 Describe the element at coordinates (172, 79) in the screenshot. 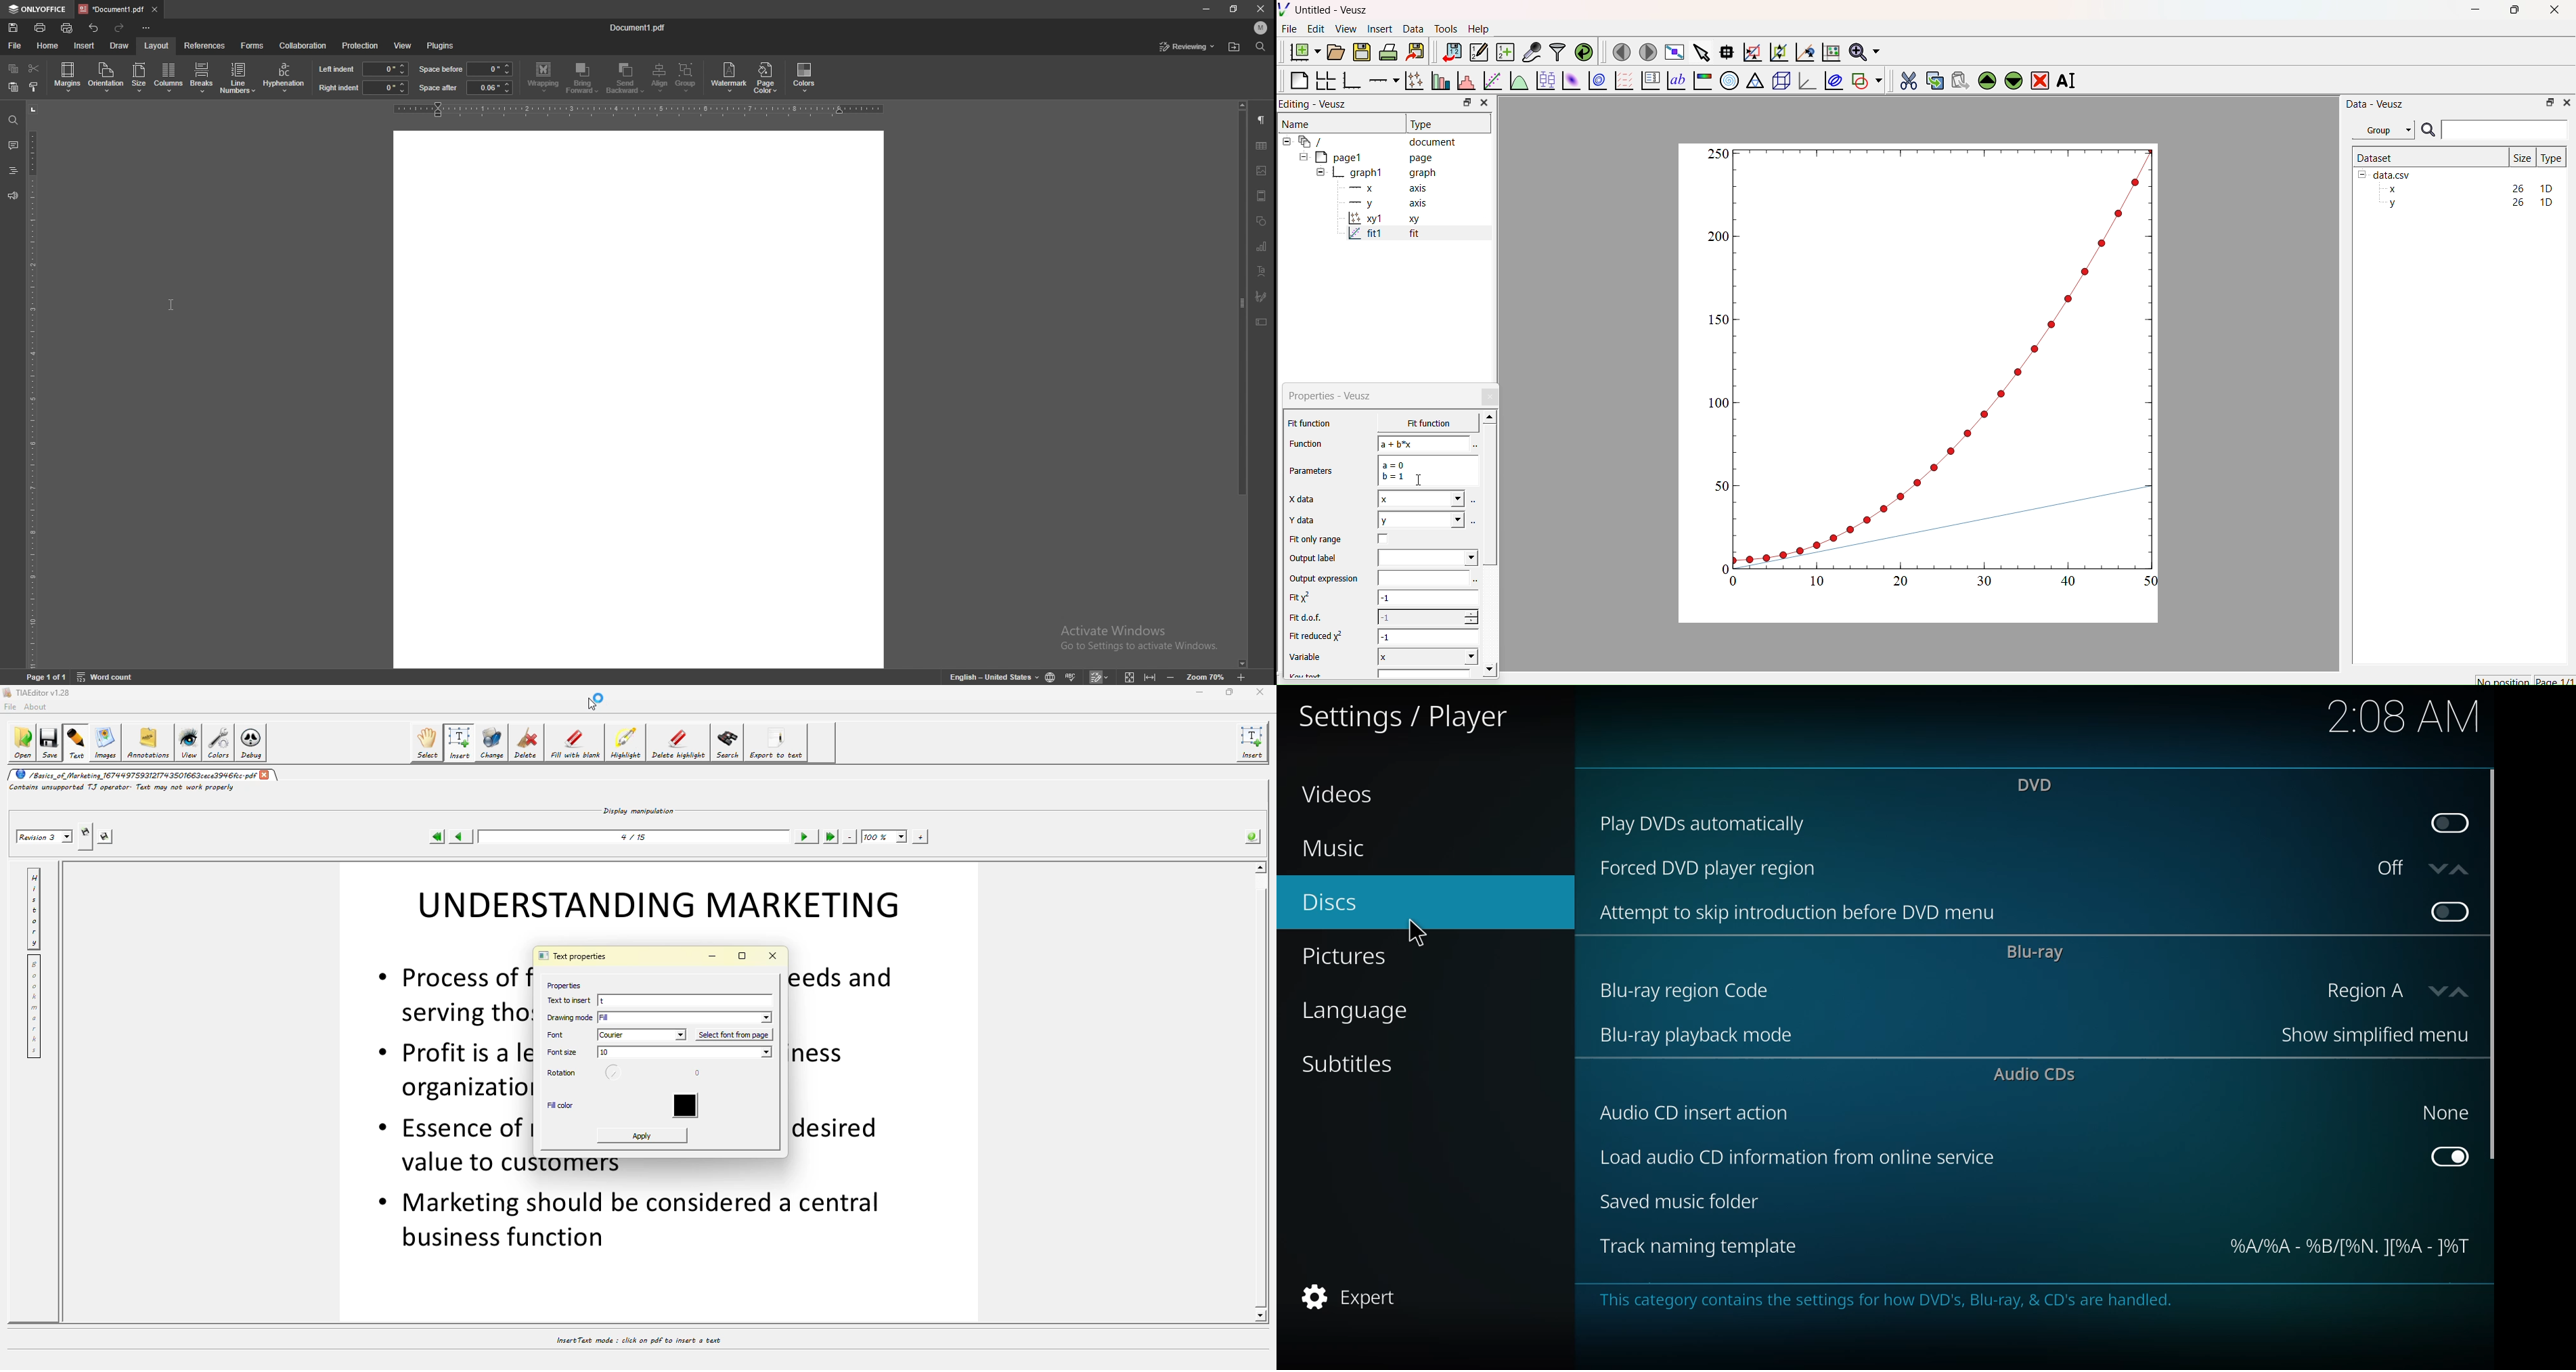

I see `cursor description` at that location.